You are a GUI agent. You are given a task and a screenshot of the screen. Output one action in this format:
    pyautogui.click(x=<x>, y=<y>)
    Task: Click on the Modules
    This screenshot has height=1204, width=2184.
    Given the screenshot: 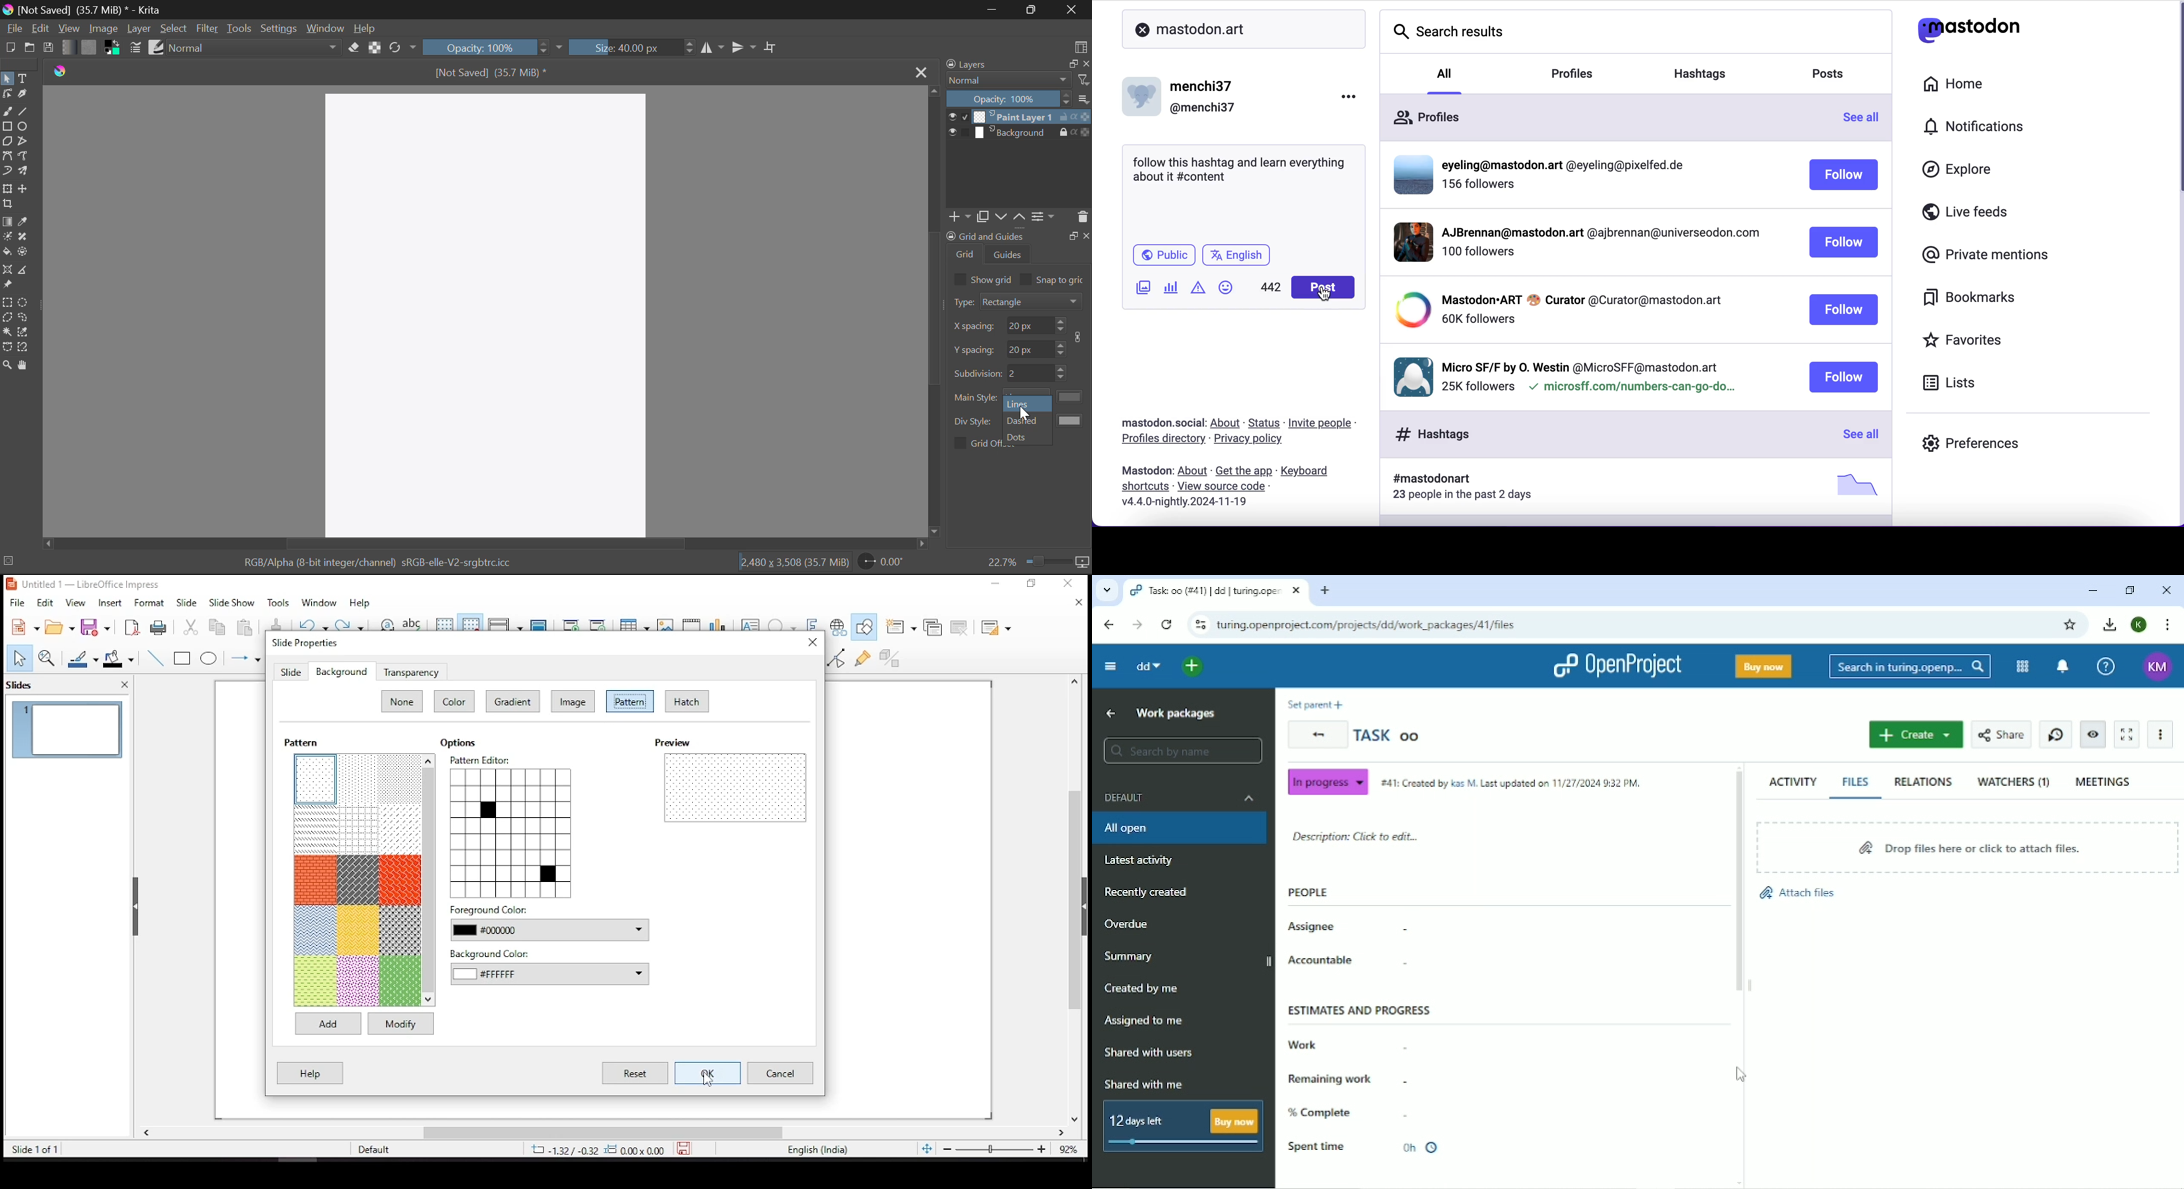 What is the action you would take?
    pyautogui.click(x=2022, y=666)
    